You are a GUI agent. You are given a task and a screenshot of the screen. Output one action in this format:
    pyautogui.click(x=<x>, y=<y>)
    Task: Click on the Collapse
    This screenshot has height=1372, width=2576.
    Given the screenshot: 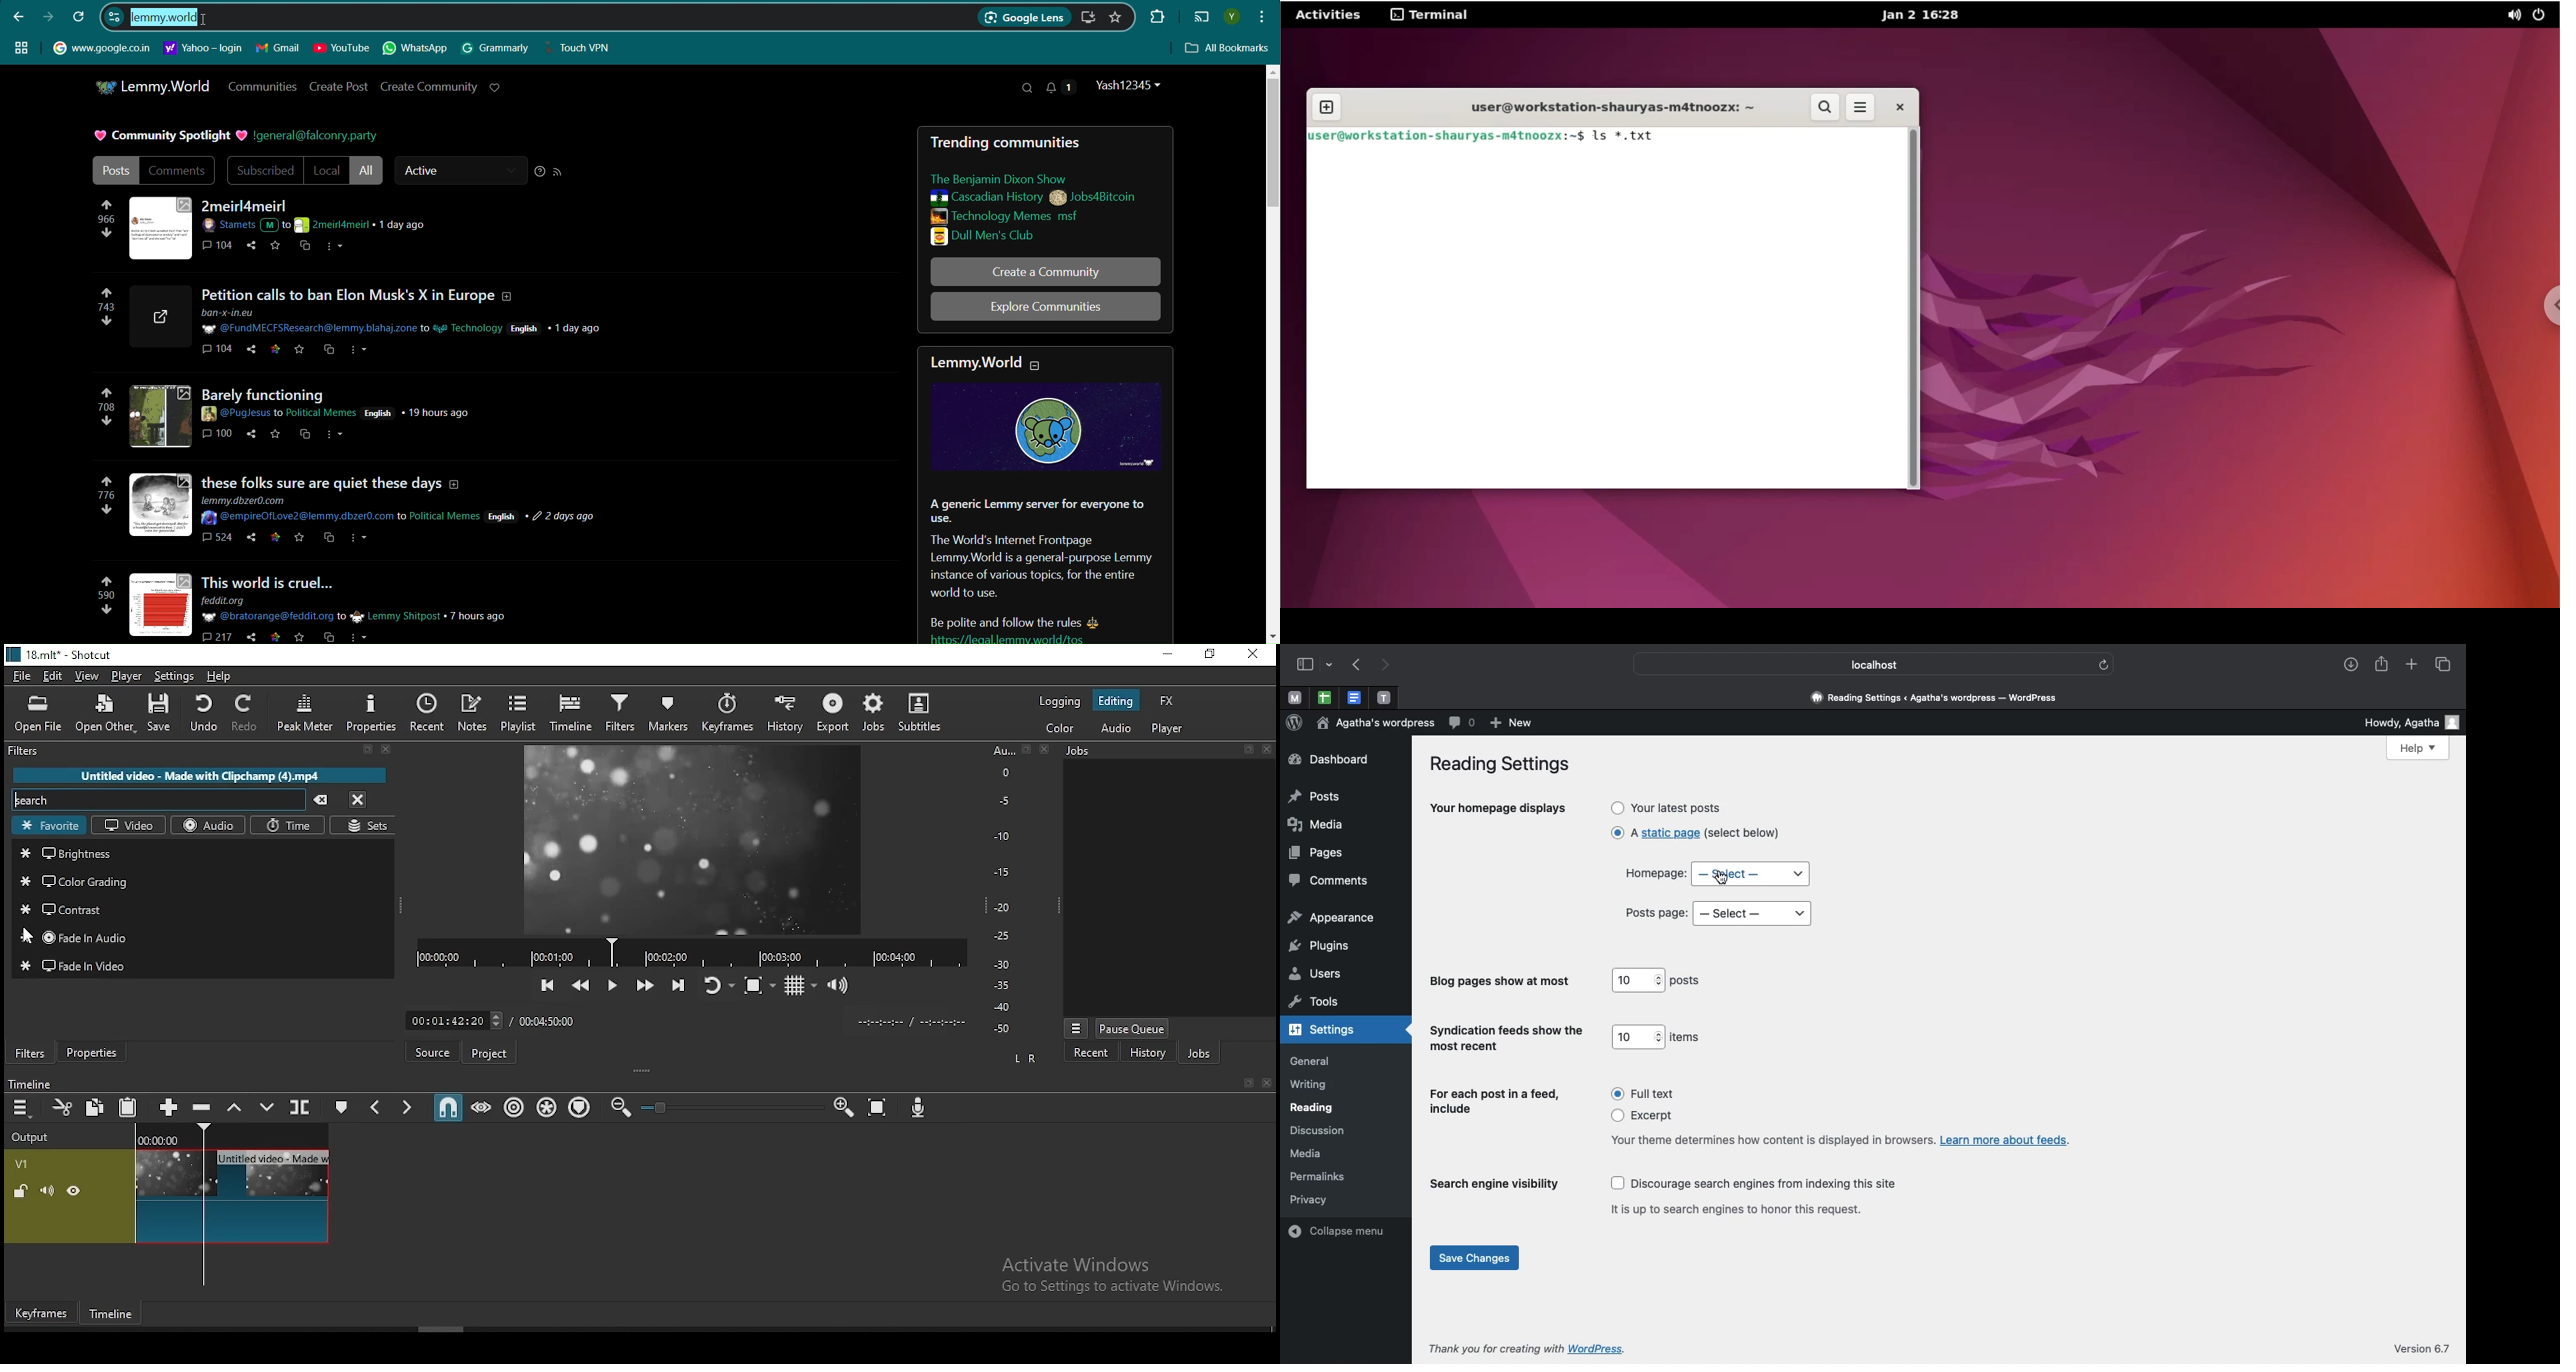 What is the action you would take?
    pyautogui.click(x=1047, y=363)
    